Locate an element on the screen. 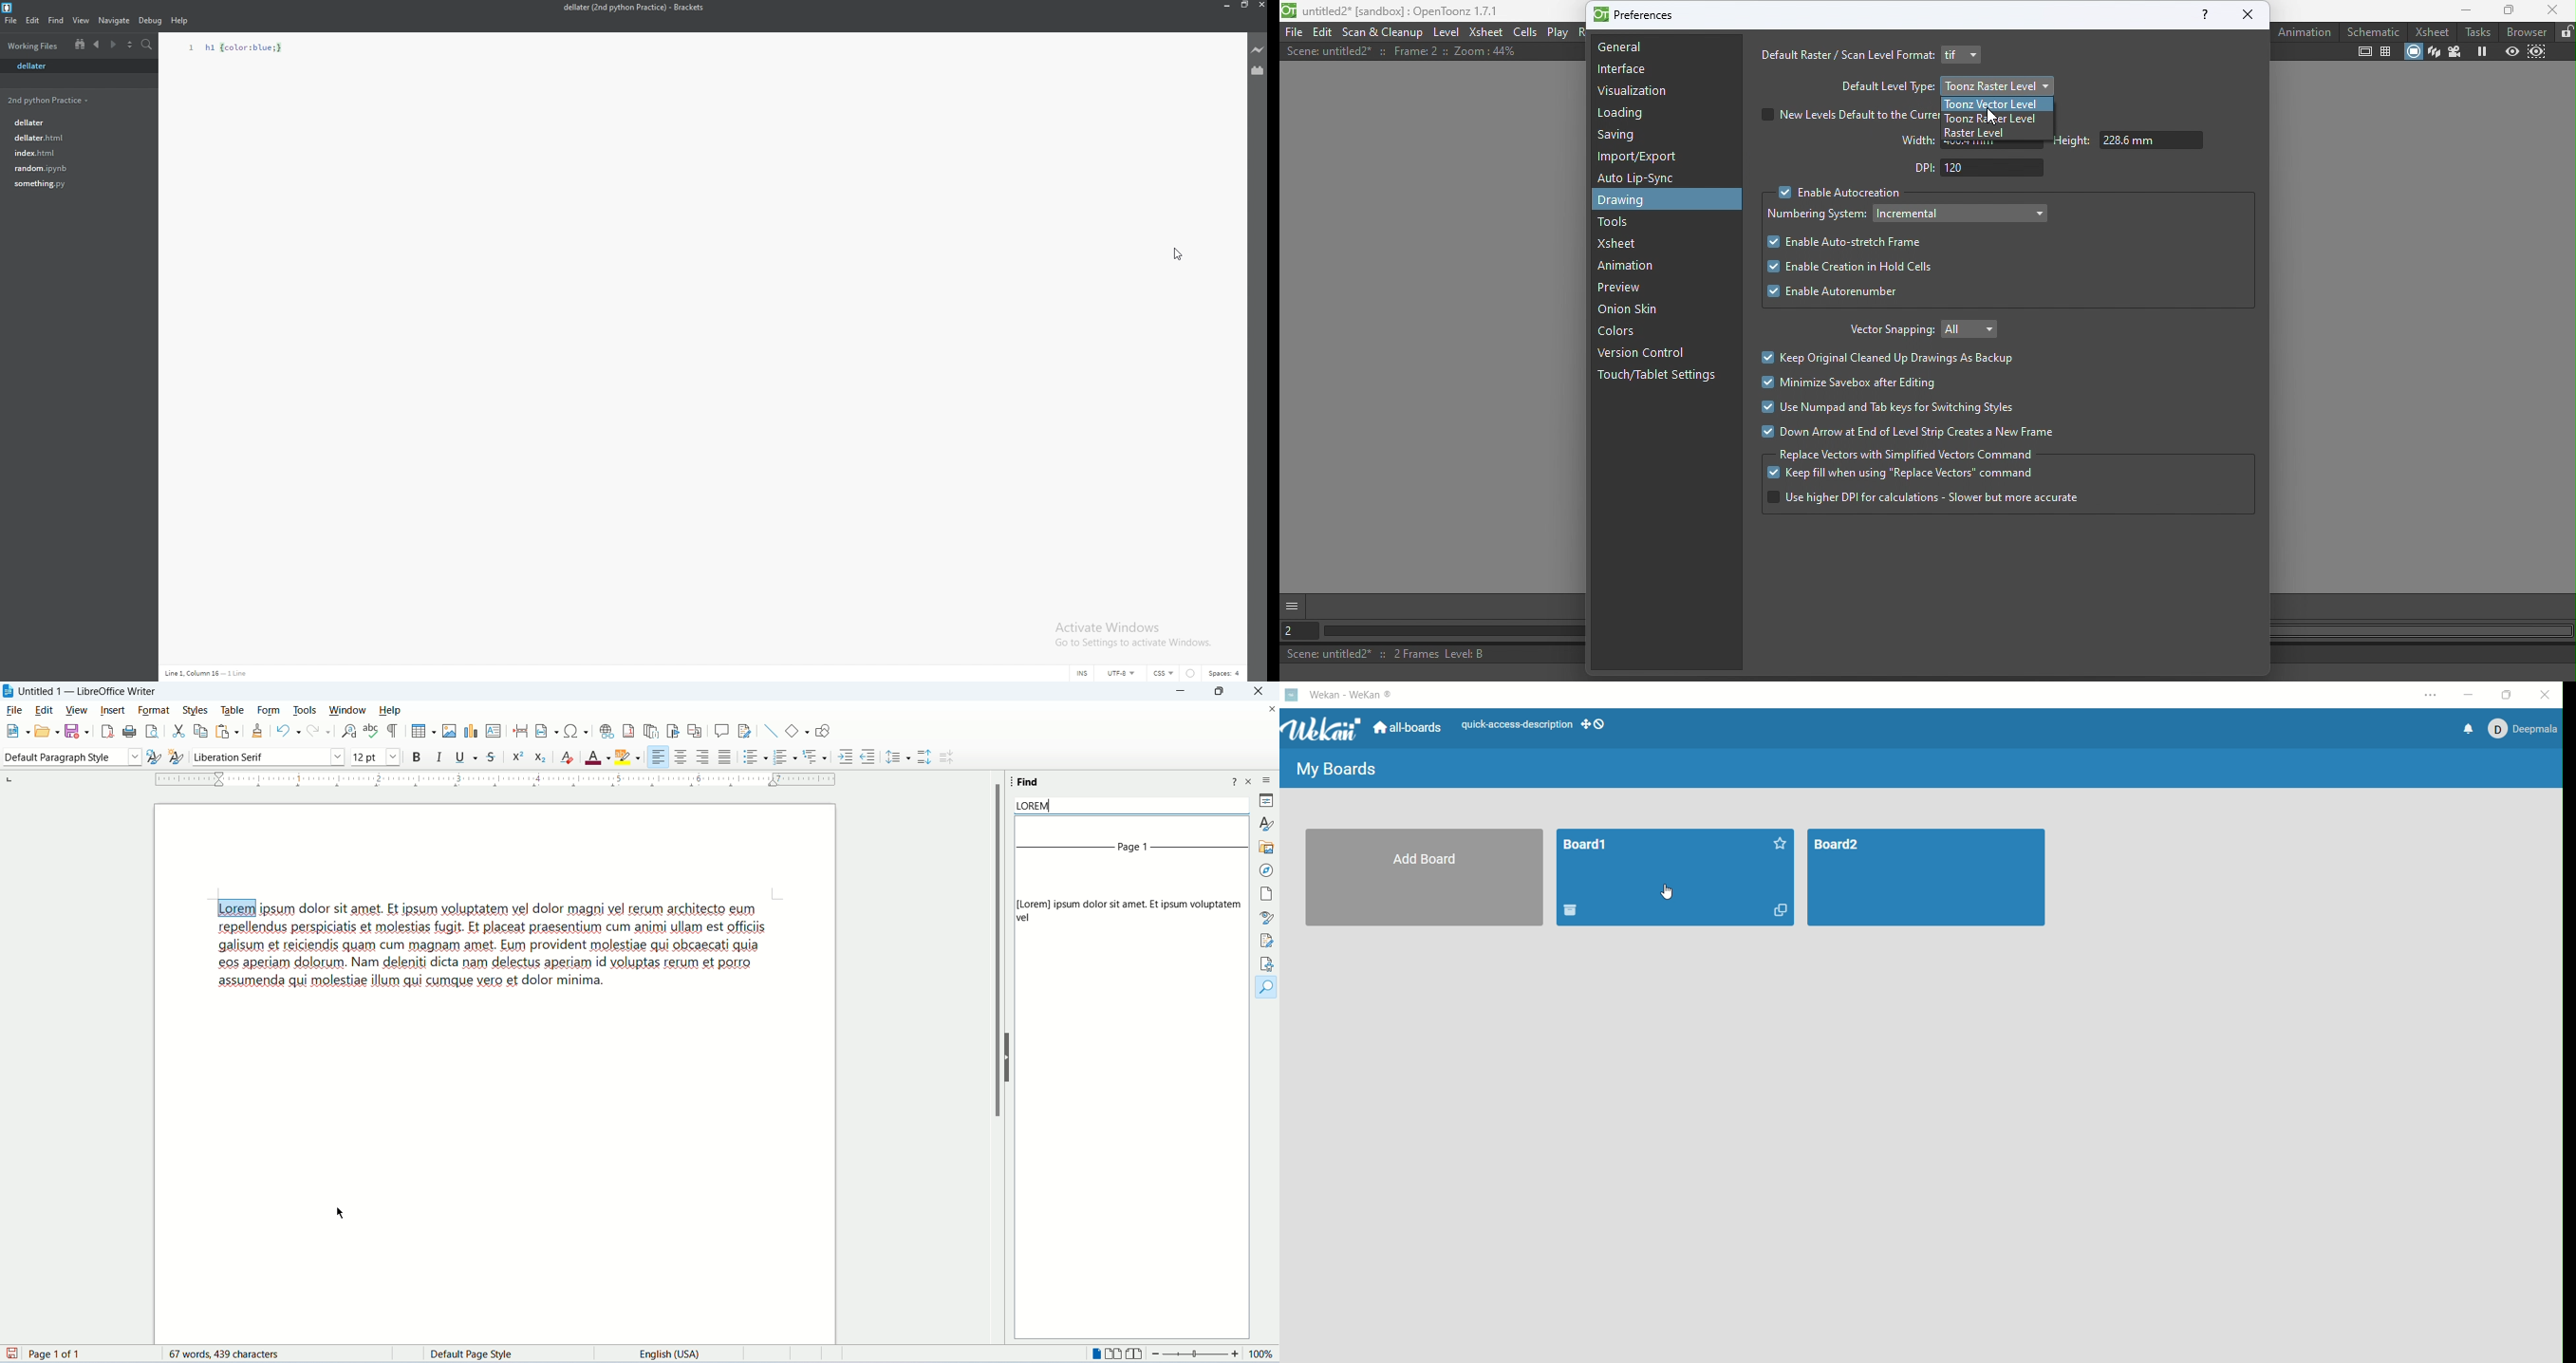 Image resolution: width=2576 pixels, height=1372 pixels. file is located at coordinates (15, 710).